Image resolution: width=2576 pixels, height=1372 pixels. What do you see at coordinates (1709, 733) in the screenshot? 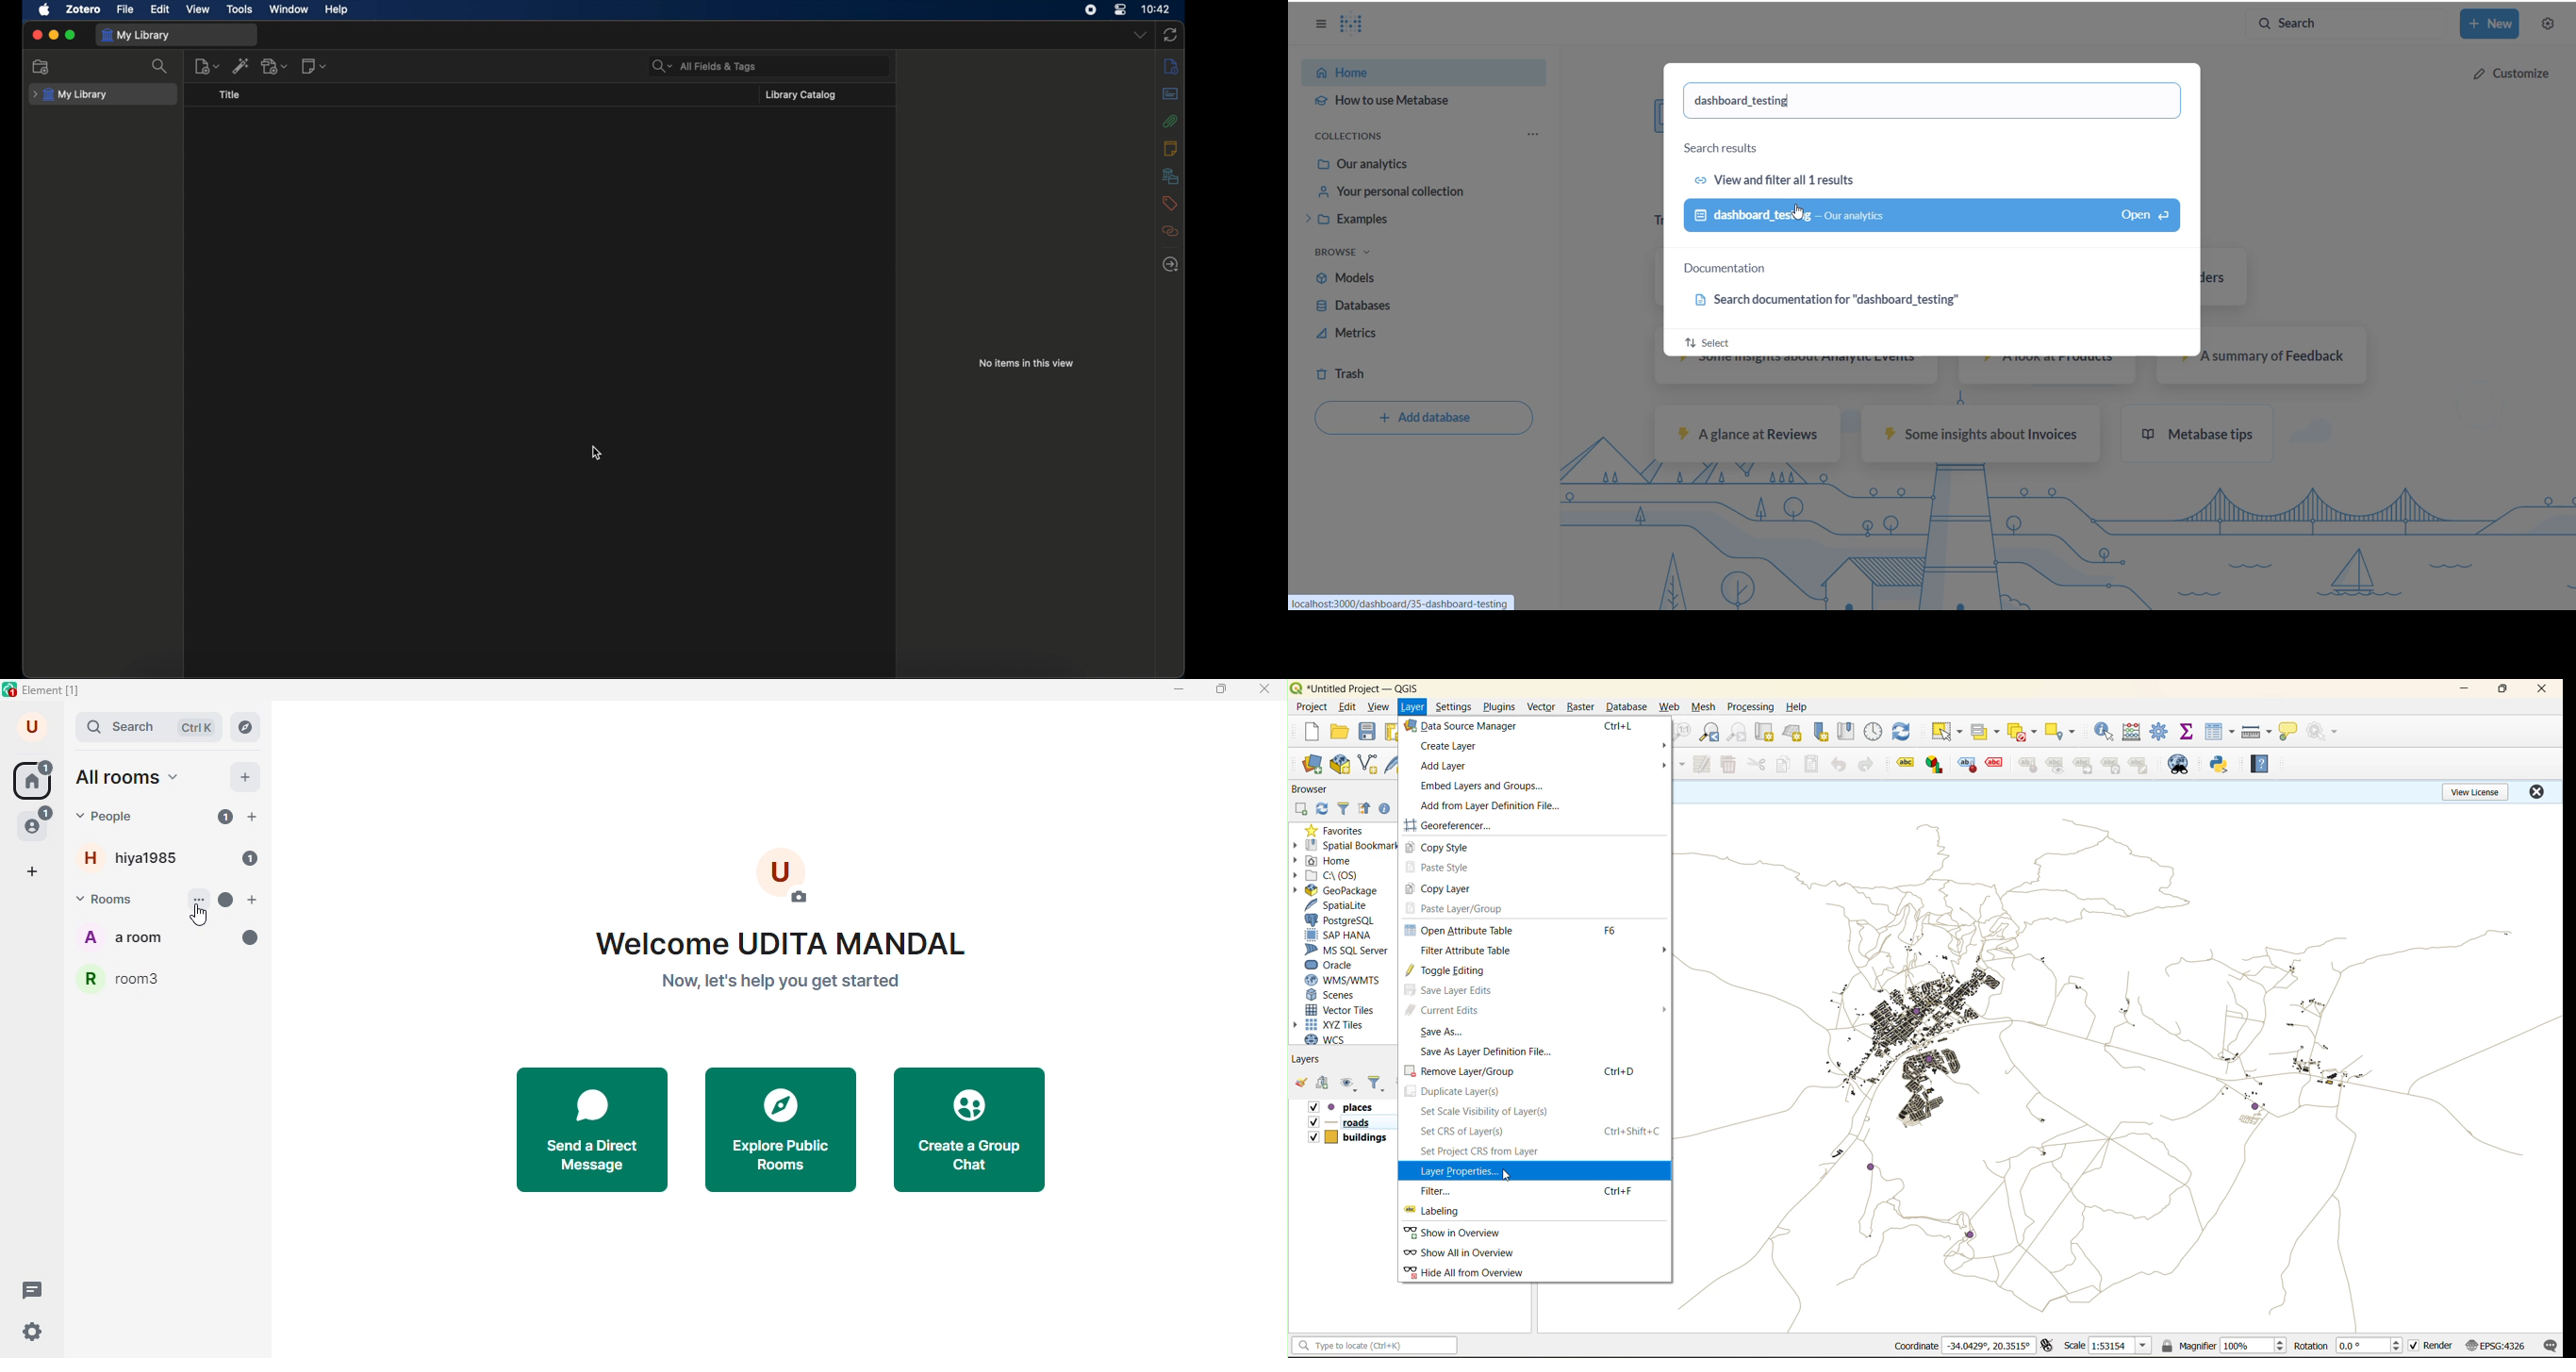
I see `zoom last` at bounding box center [1709, 733].